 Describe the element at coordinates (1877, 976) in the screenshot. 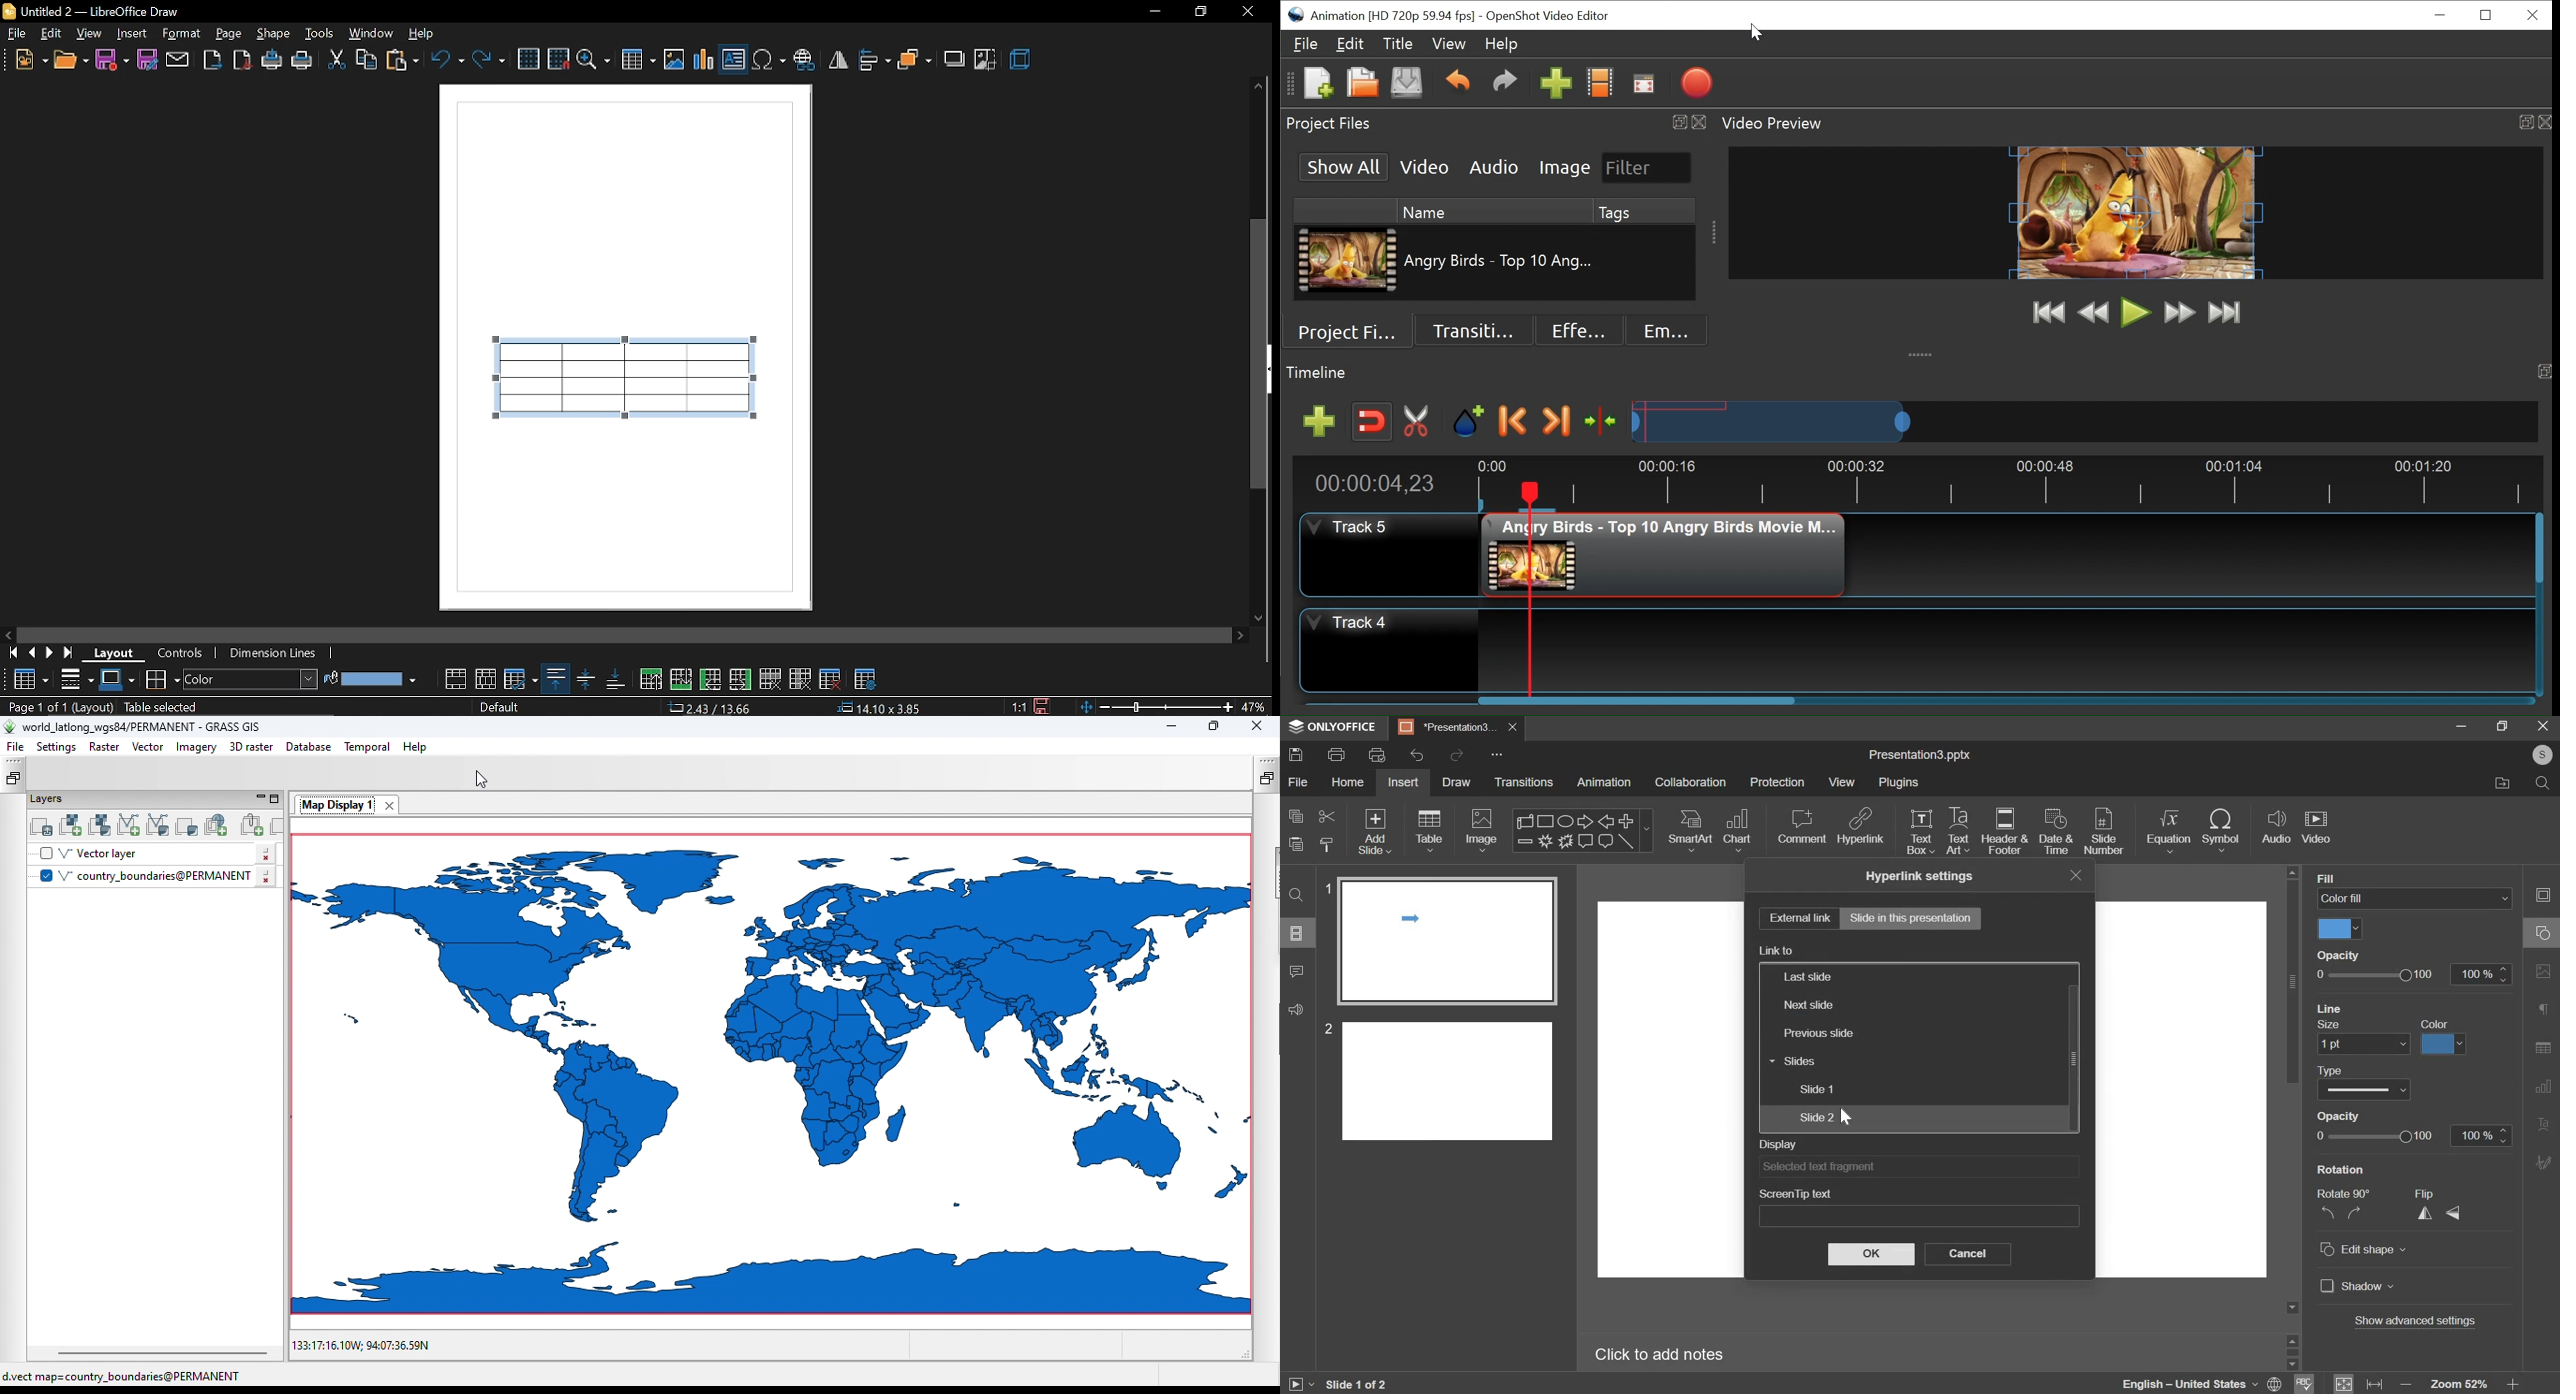

I see `Last slide` at that location.